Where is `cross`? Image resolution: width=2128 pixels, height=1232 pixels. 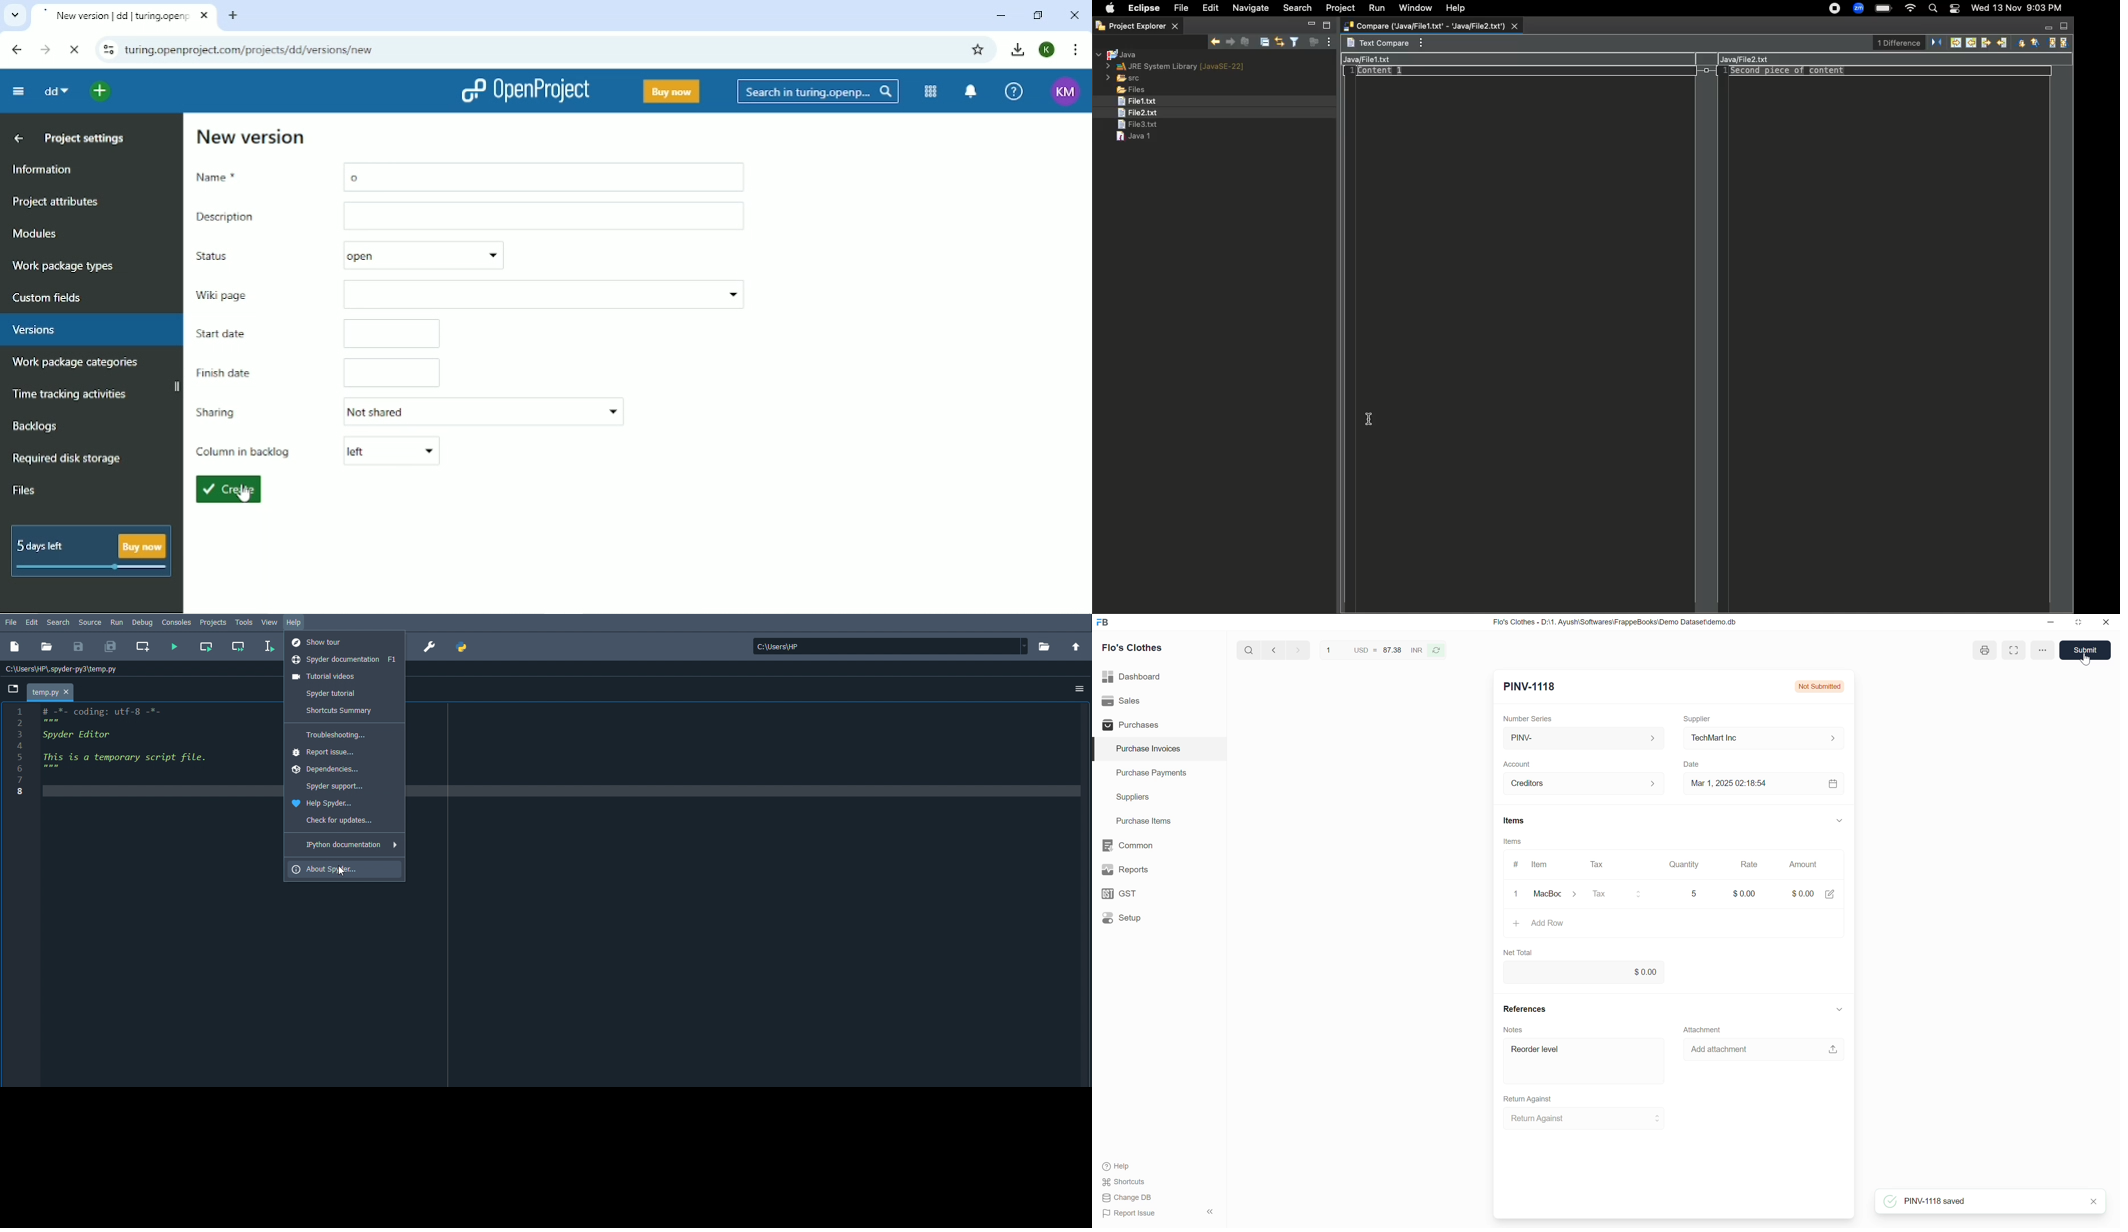
cross is located at coordinates (66, 692).